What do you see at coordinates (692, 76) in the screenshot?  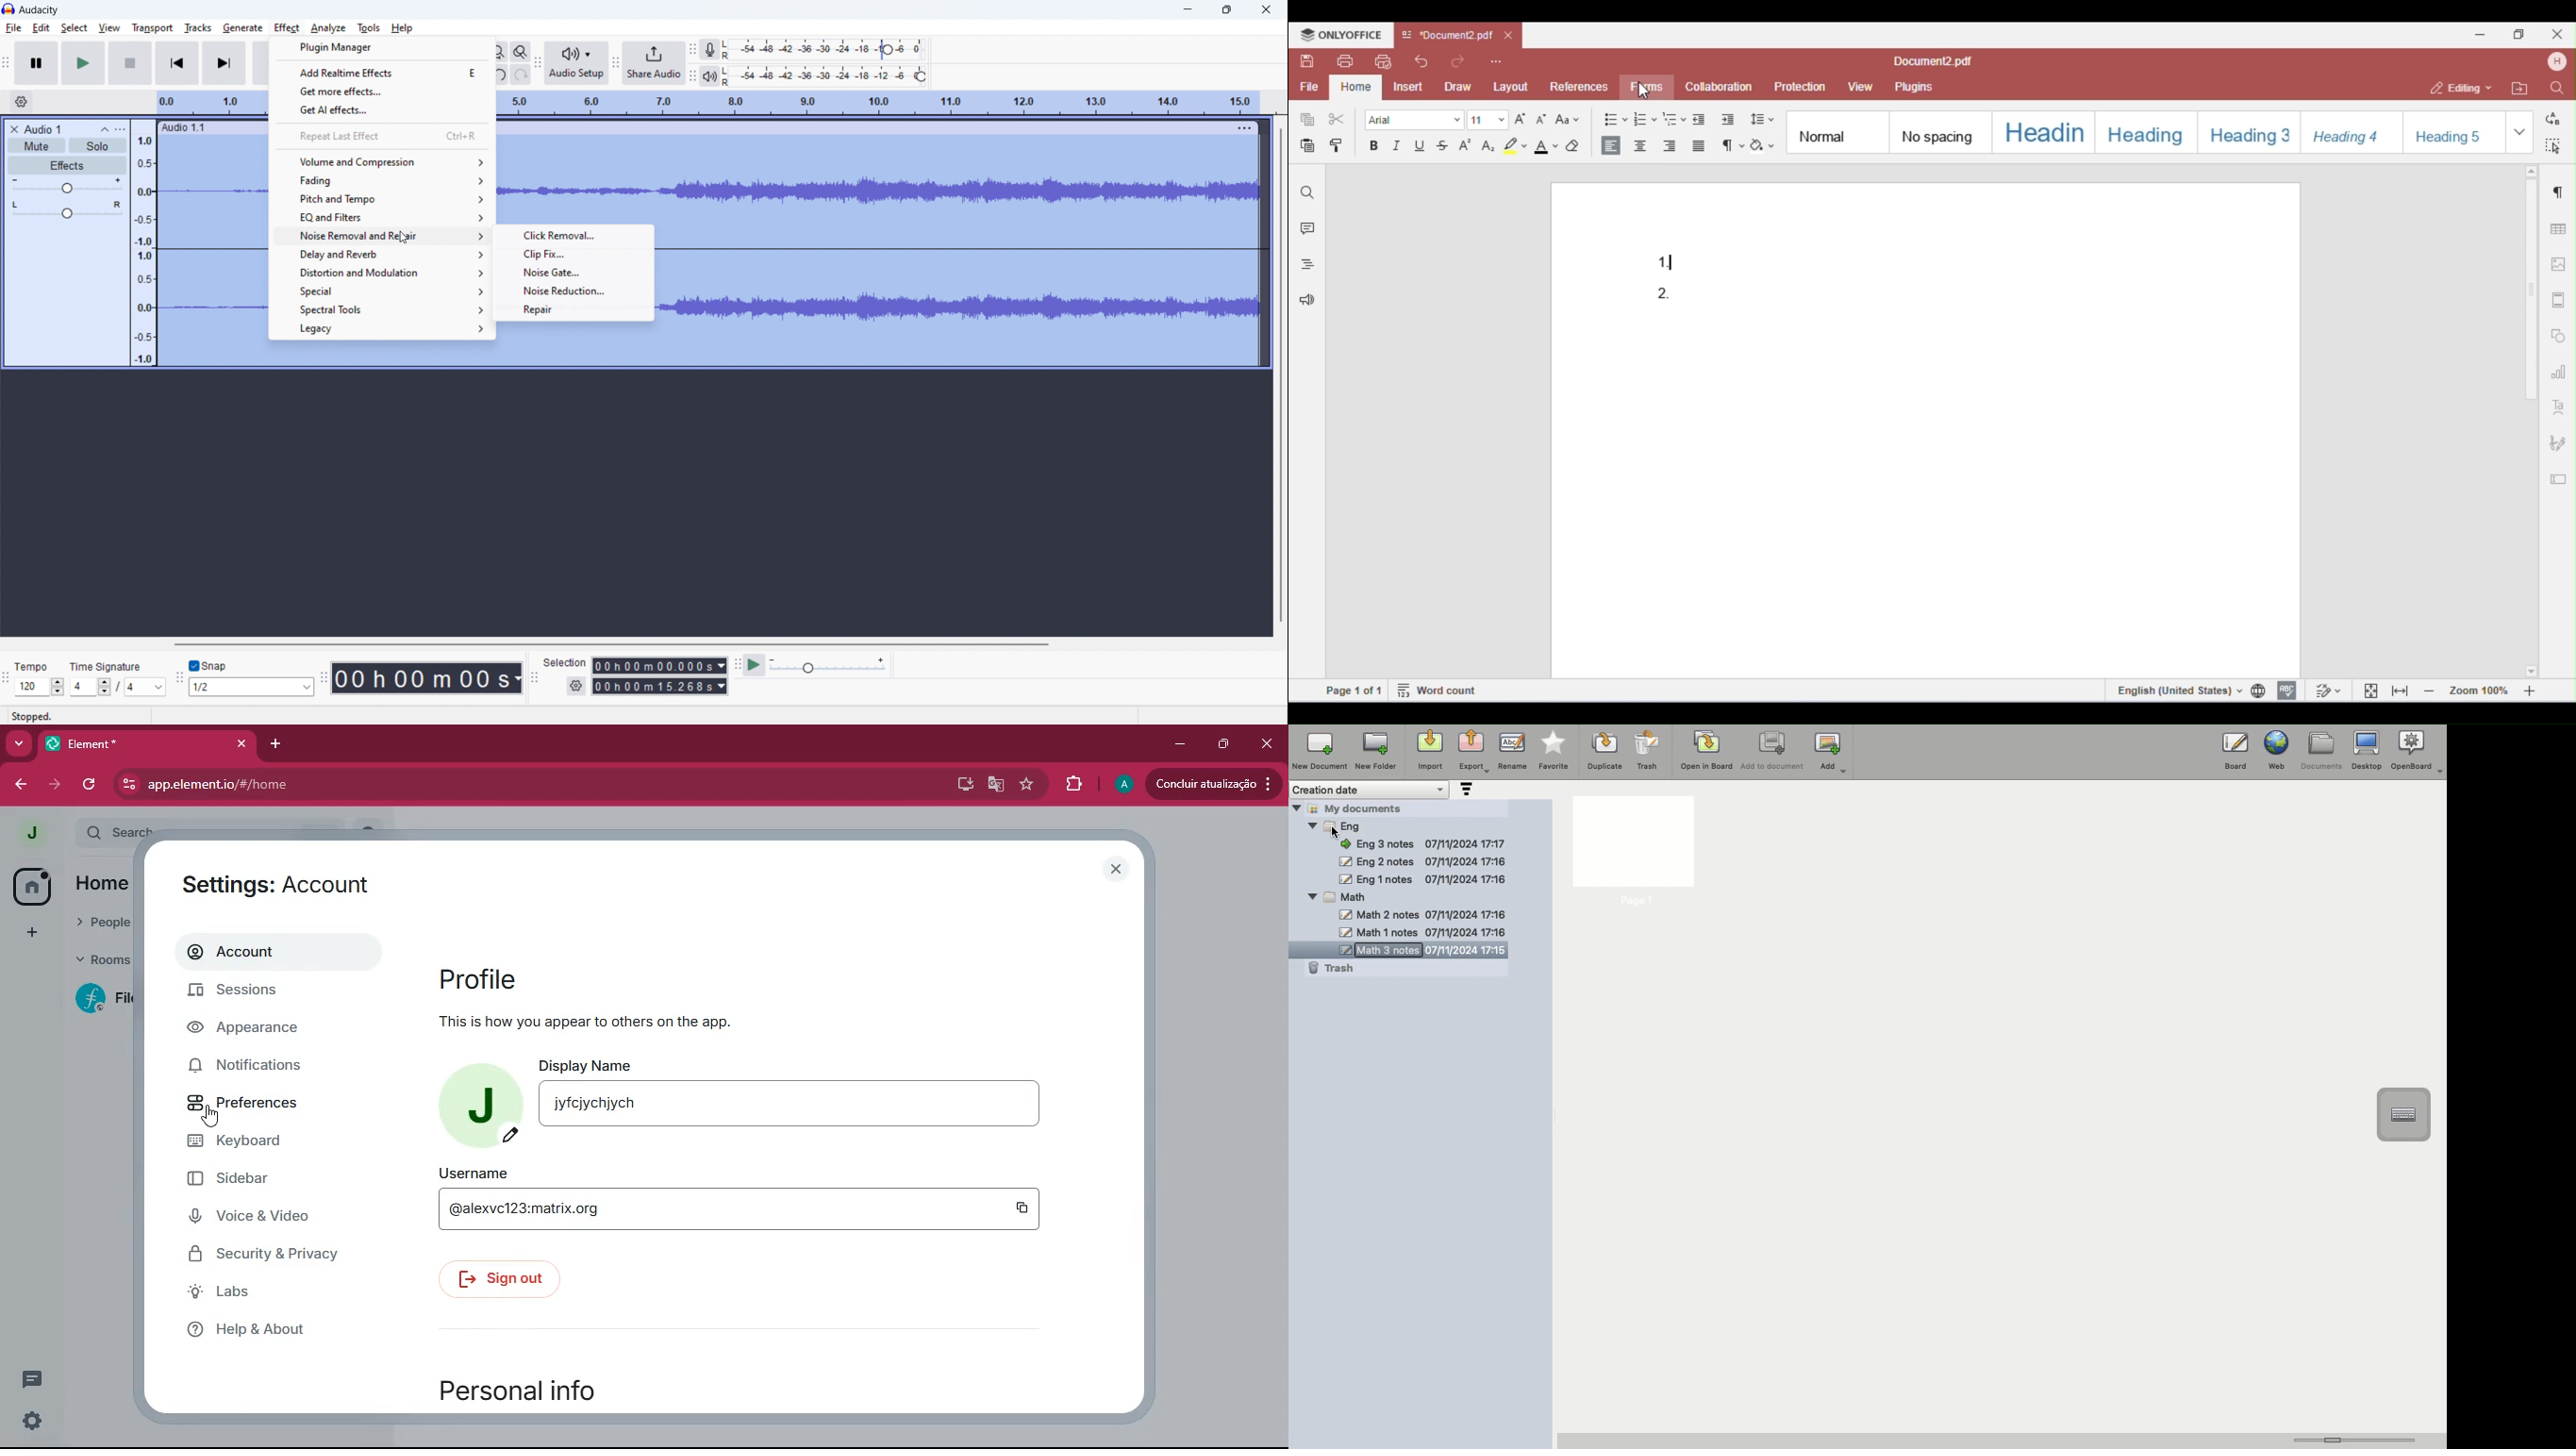 I see `playback meter toolbar` at bounding box center [692, 76].